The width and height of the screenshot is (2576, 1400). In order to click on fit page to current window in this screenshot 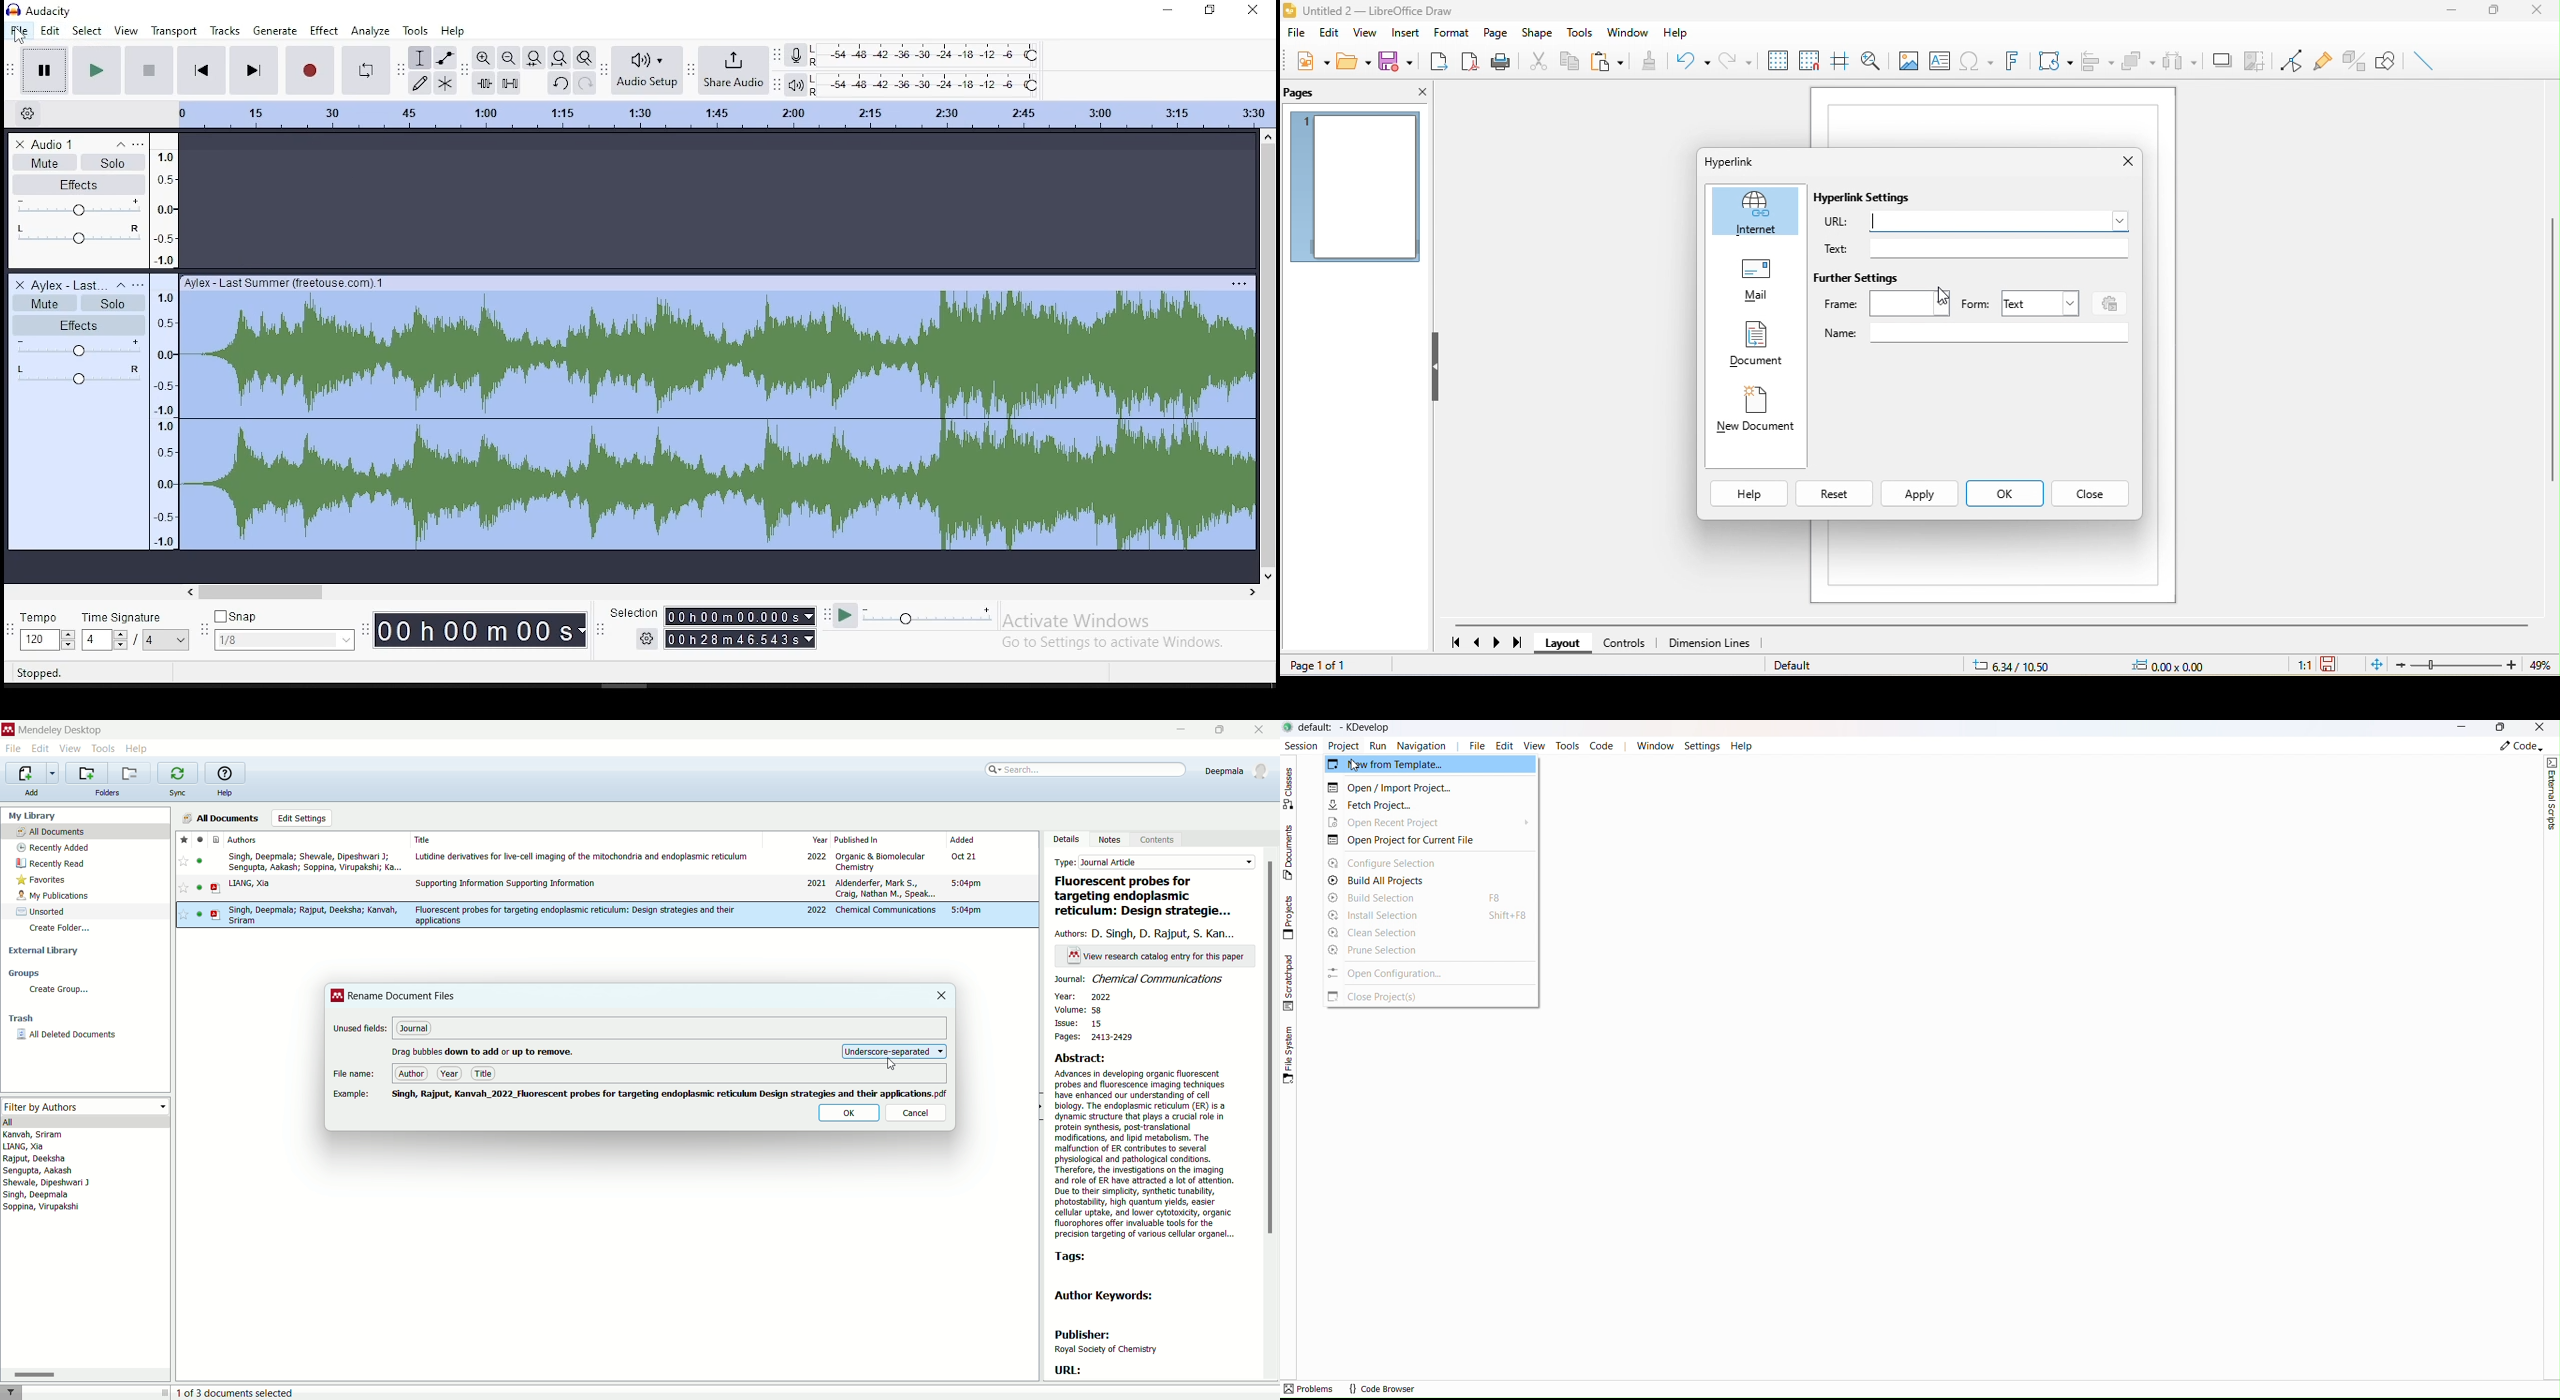, I will do `click(2377, 664)`.